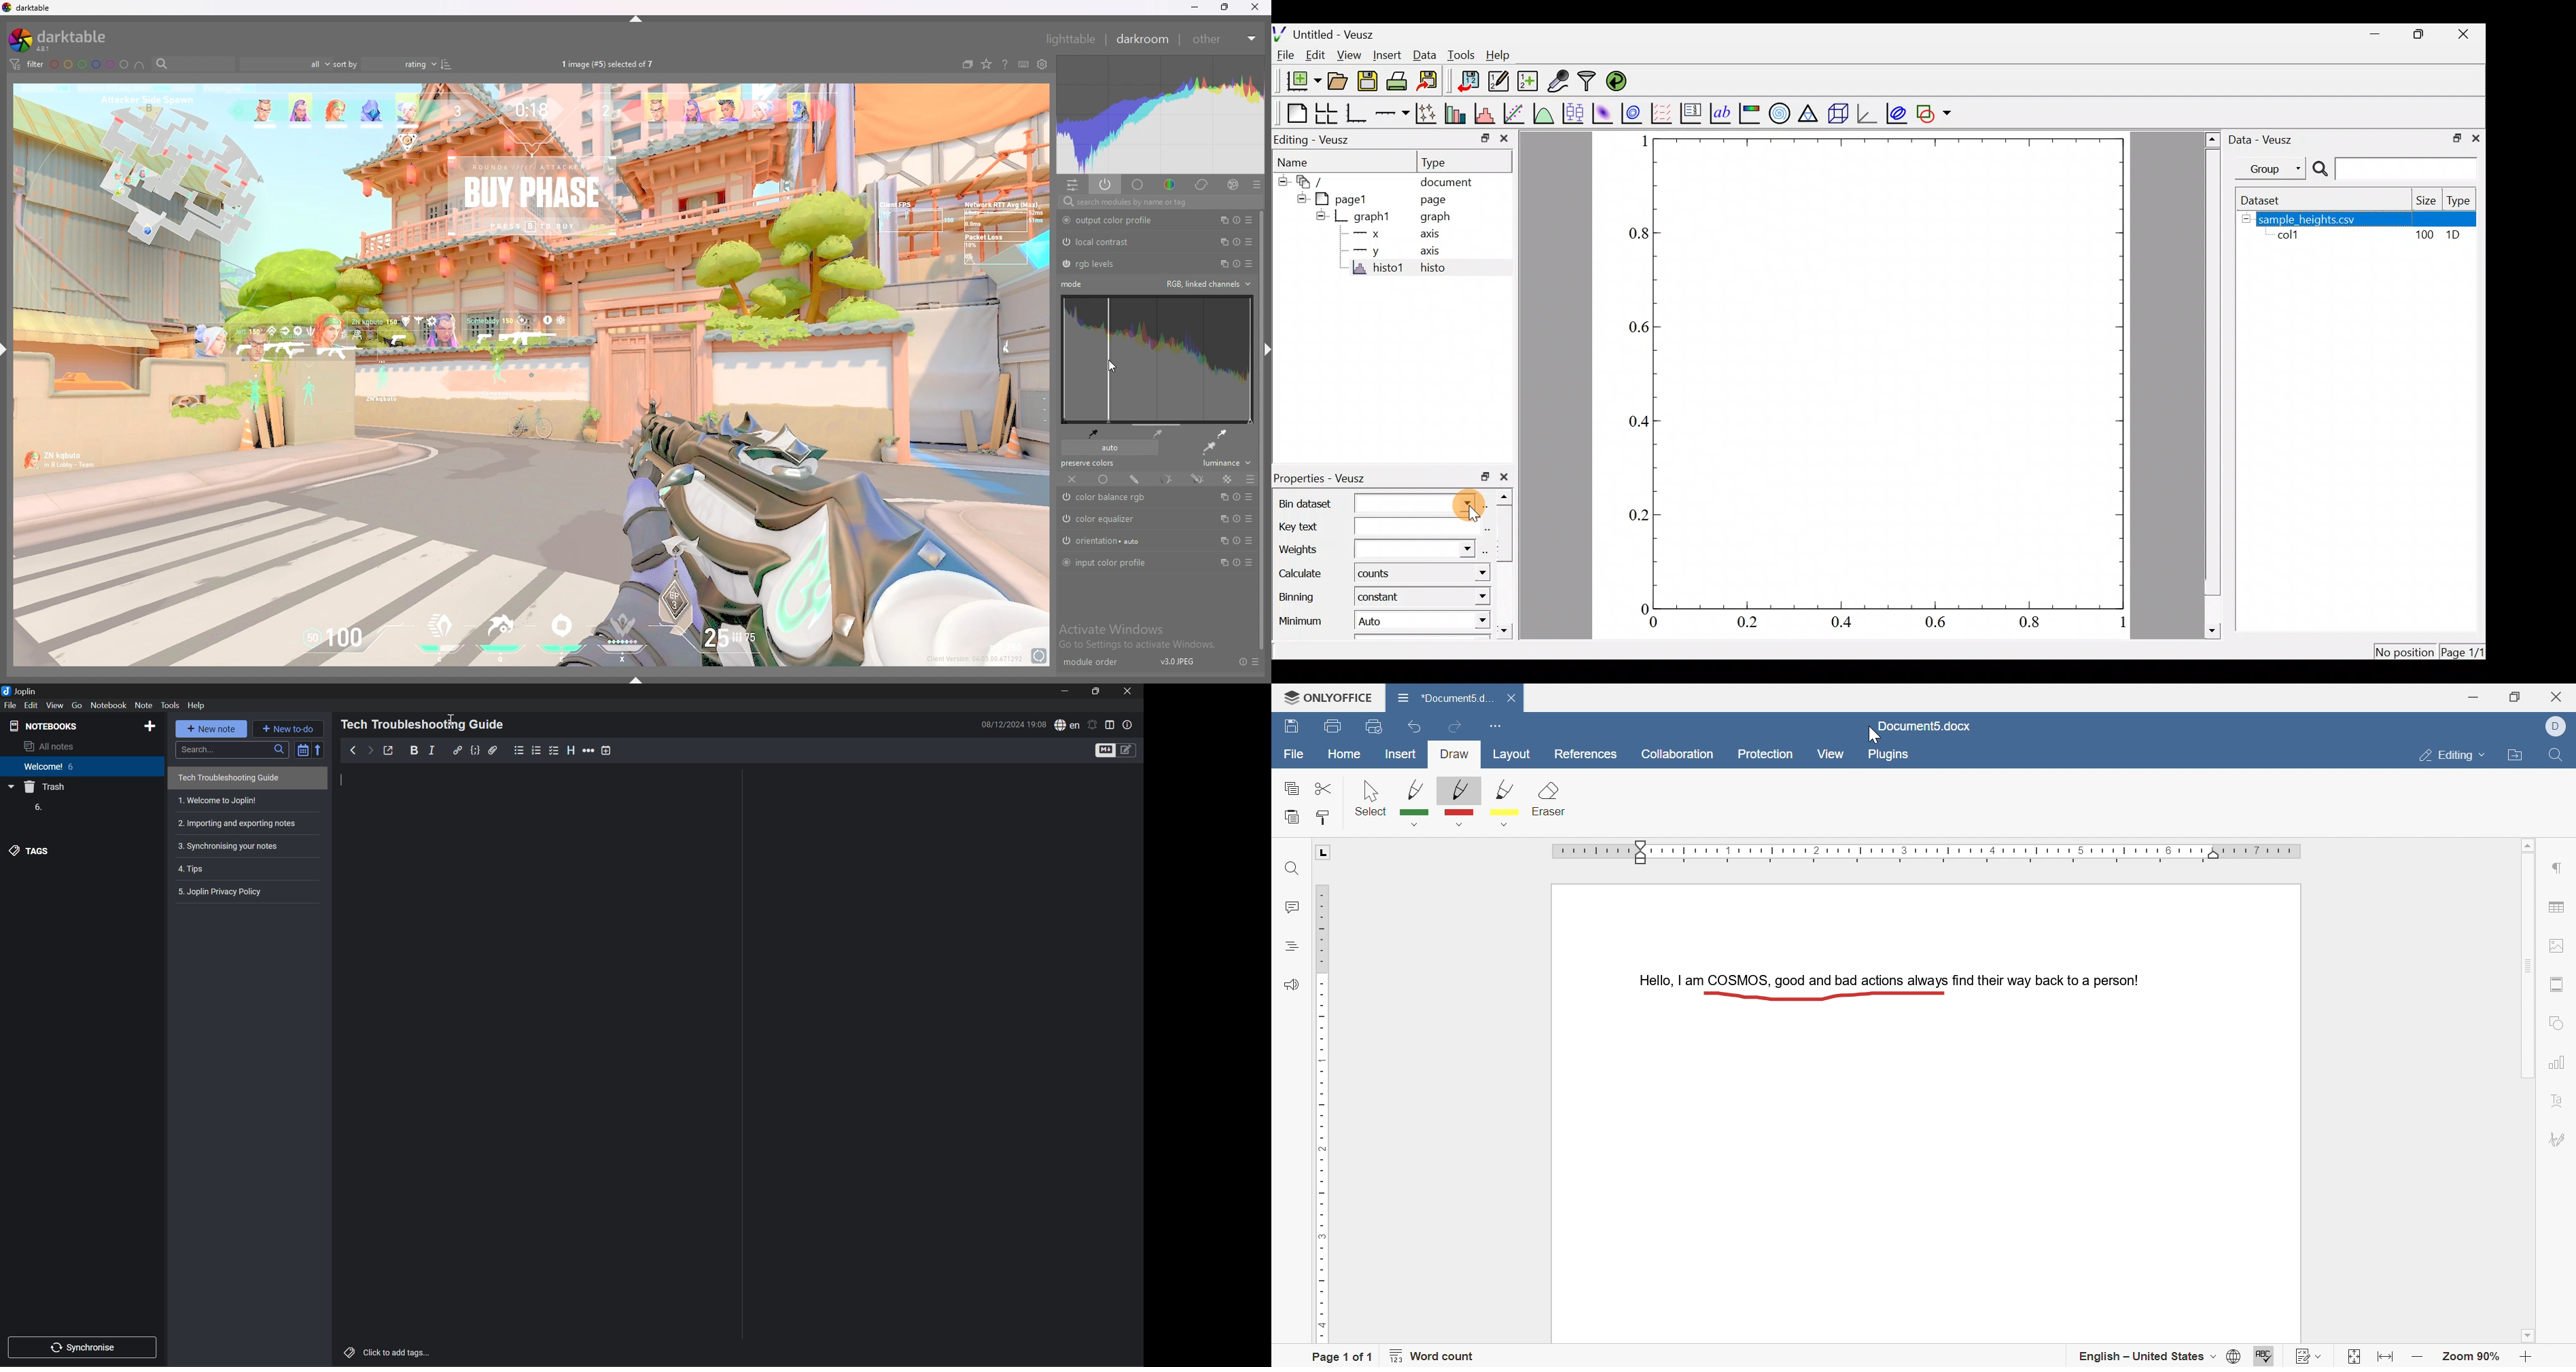  I want to click on presets, so click(1258, 661).